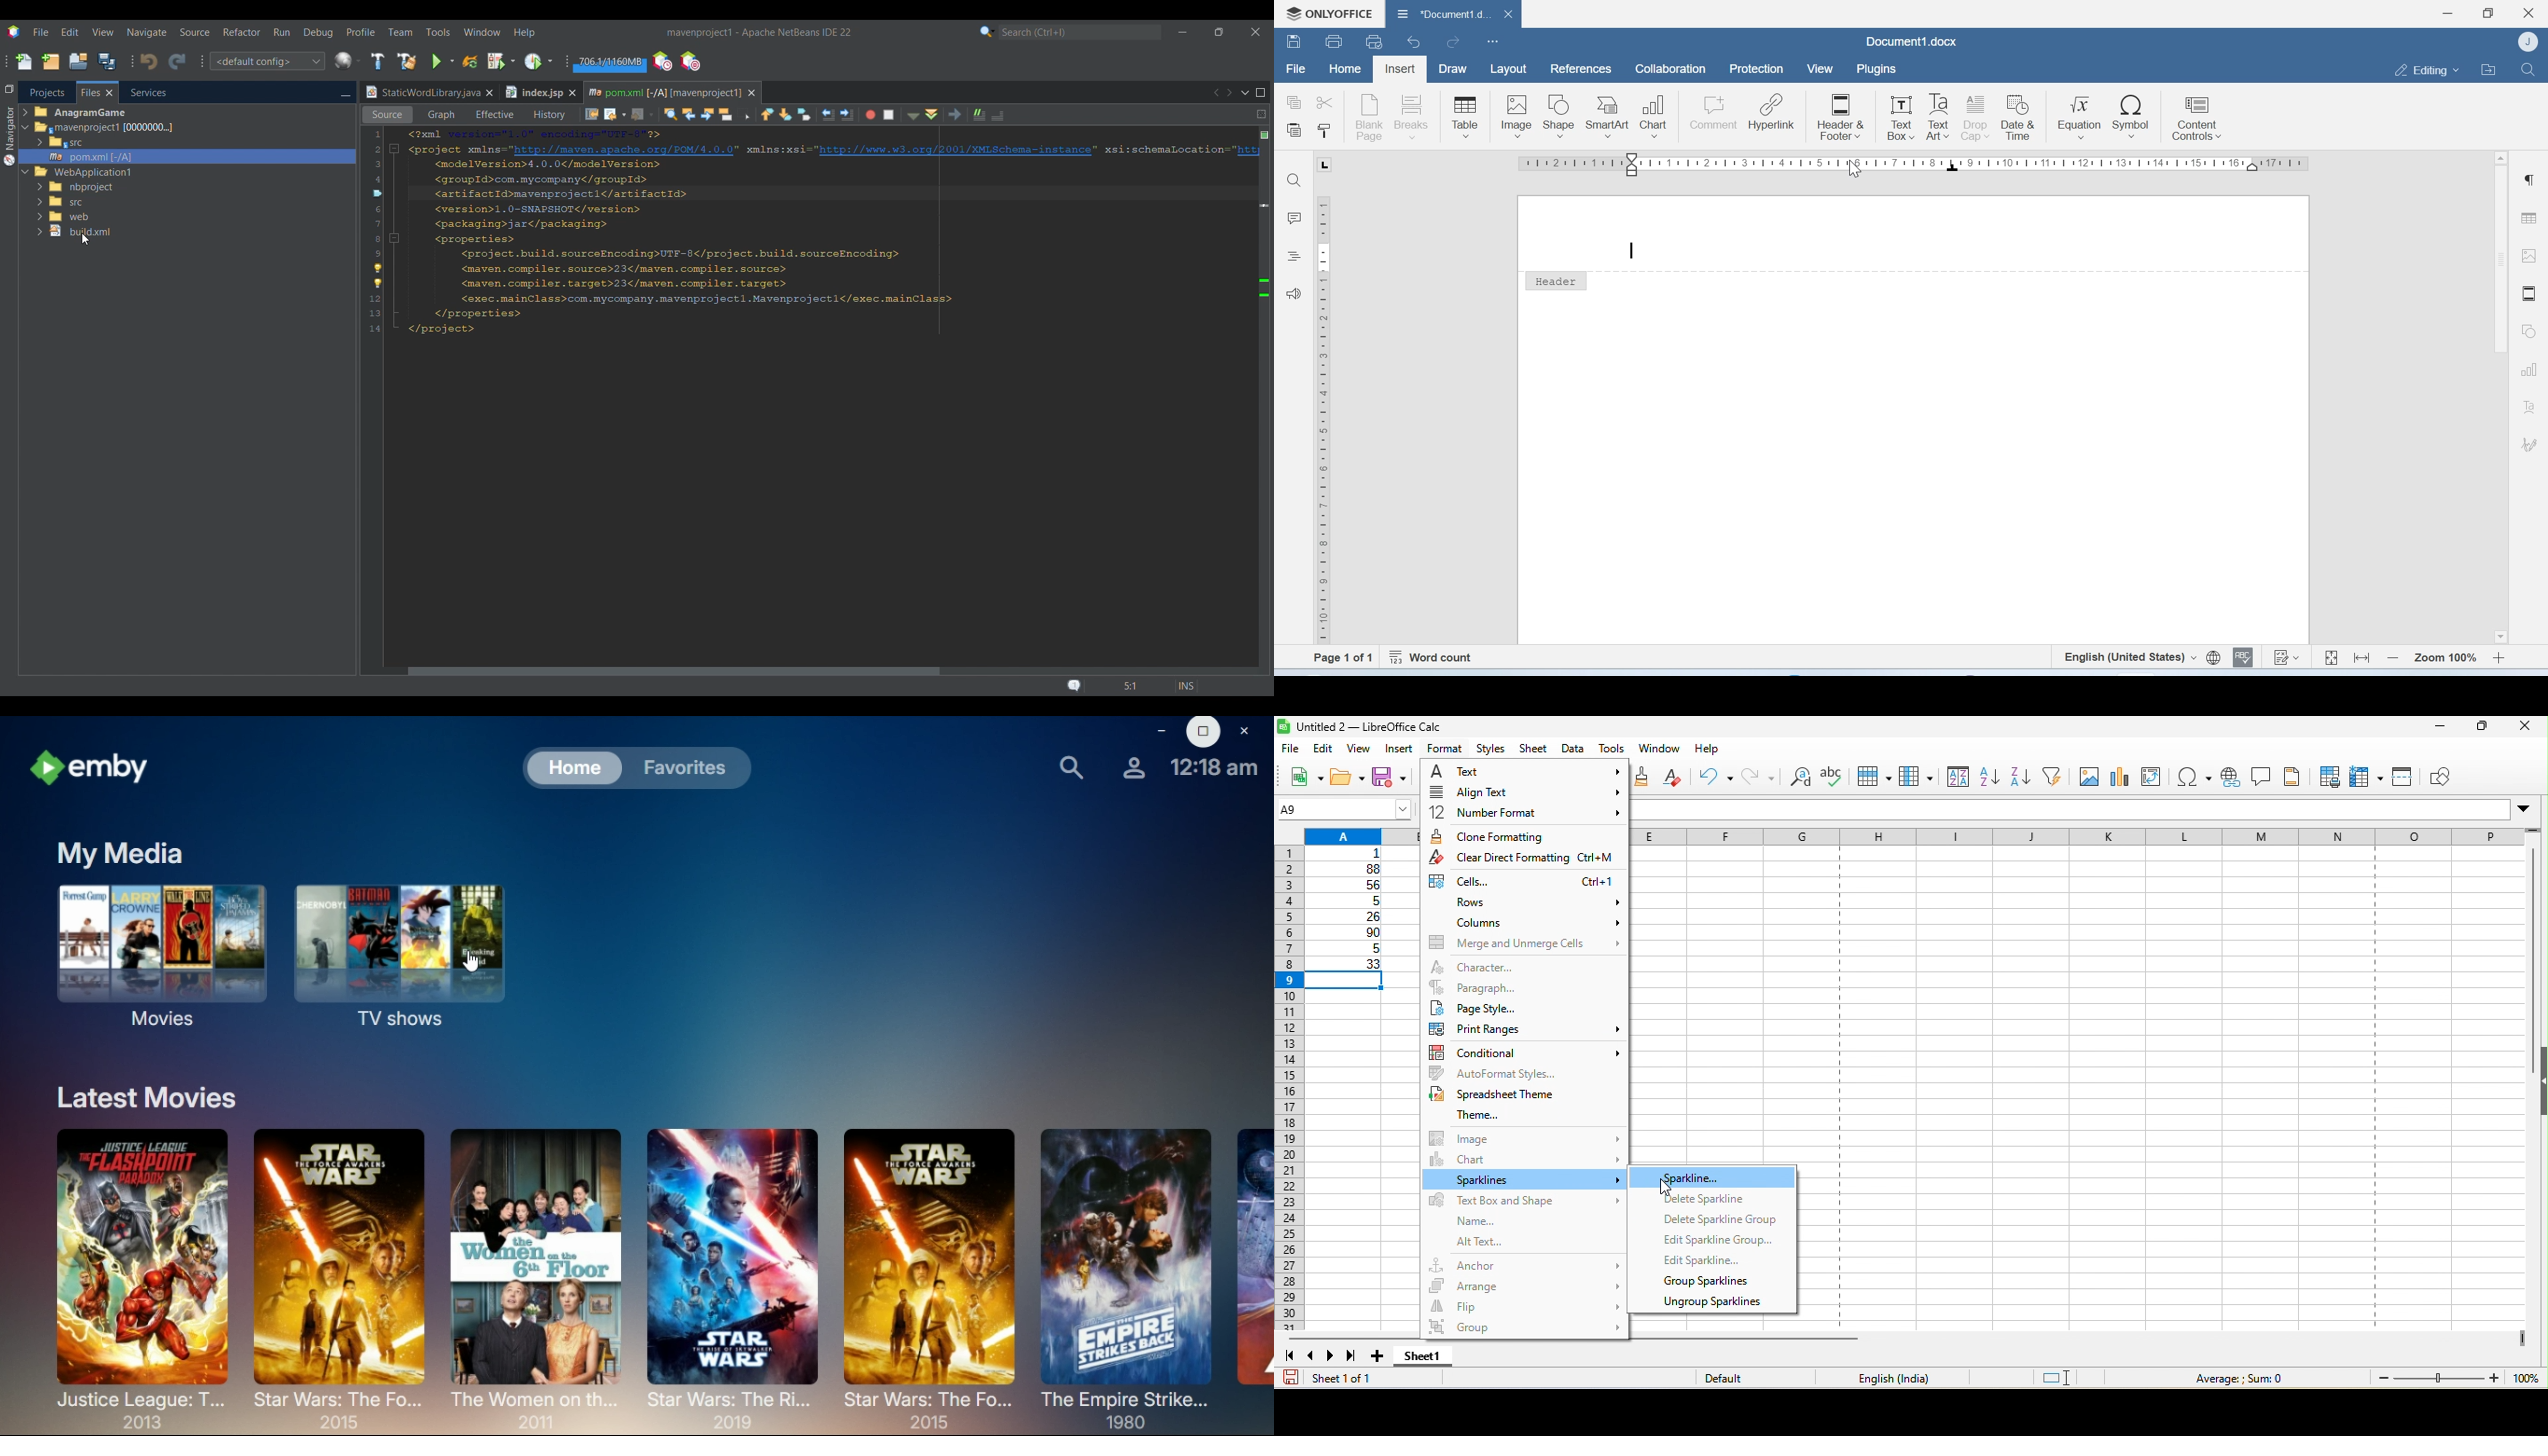  What do you see at coordinates (1323, 165) in the screenshot?
I see `L` at bounding box center [1323, 165].